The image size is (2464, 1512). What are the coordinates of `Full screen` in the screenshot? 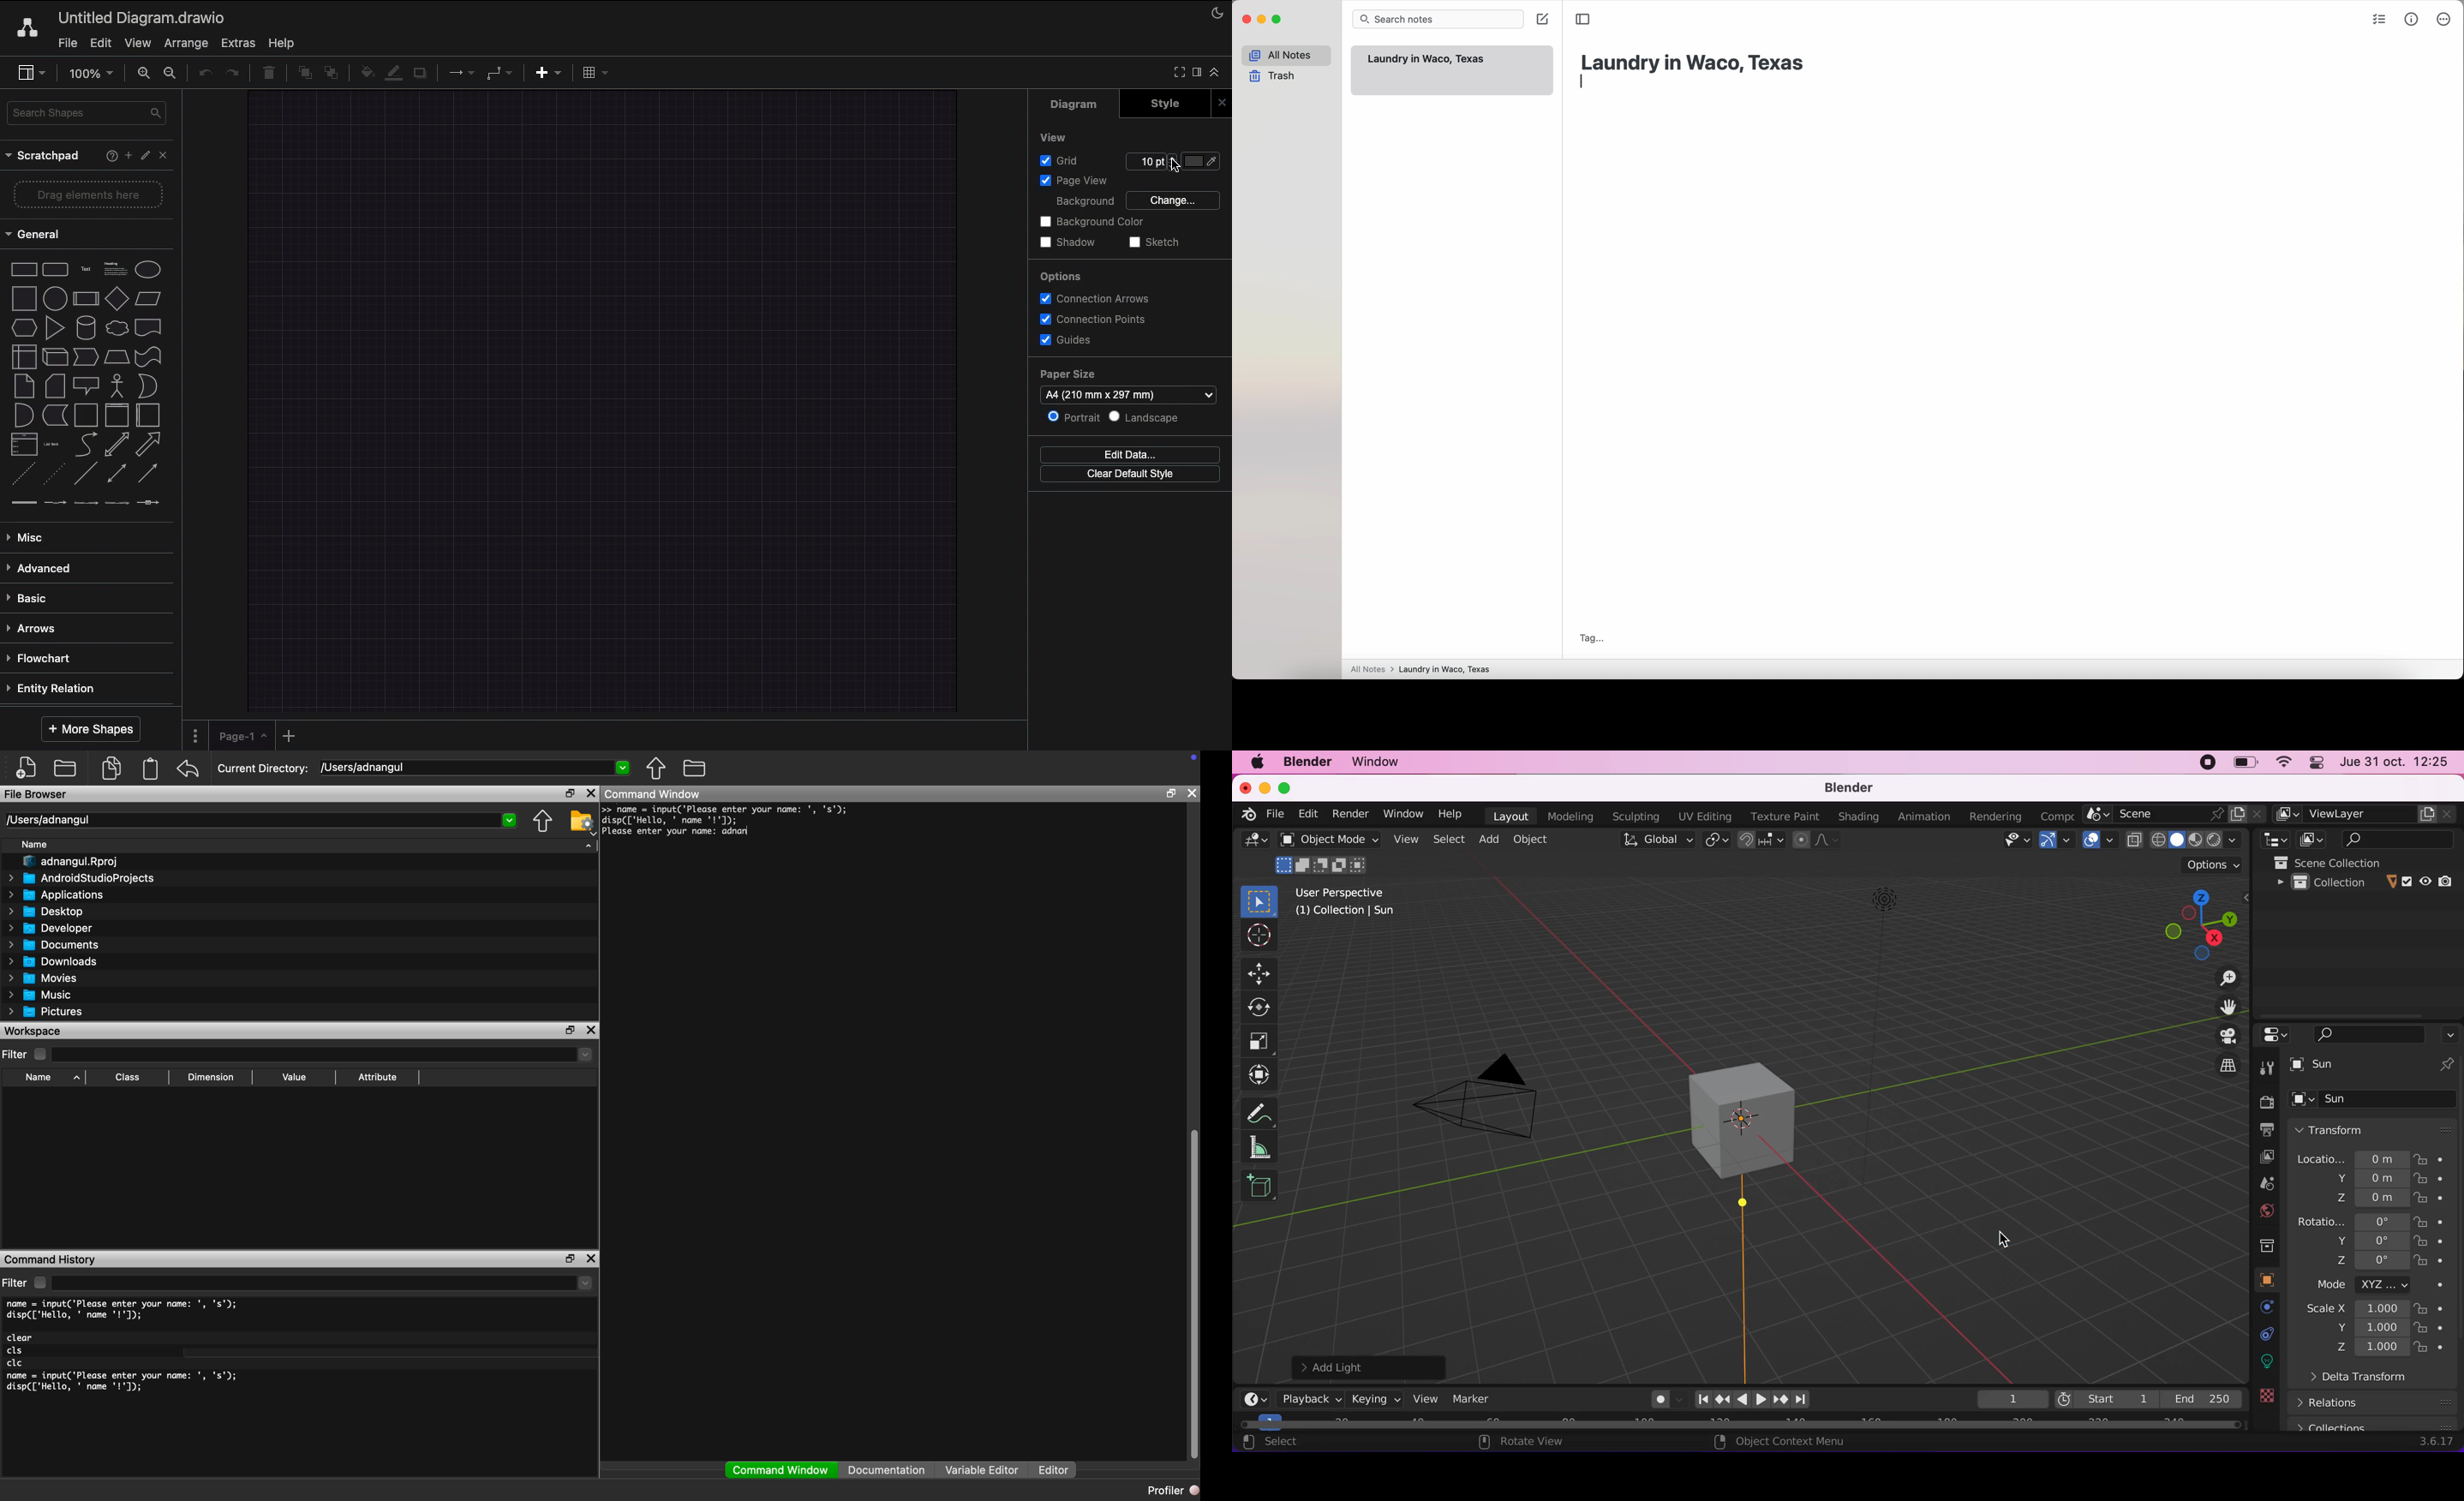 It's located at (1178, 71).